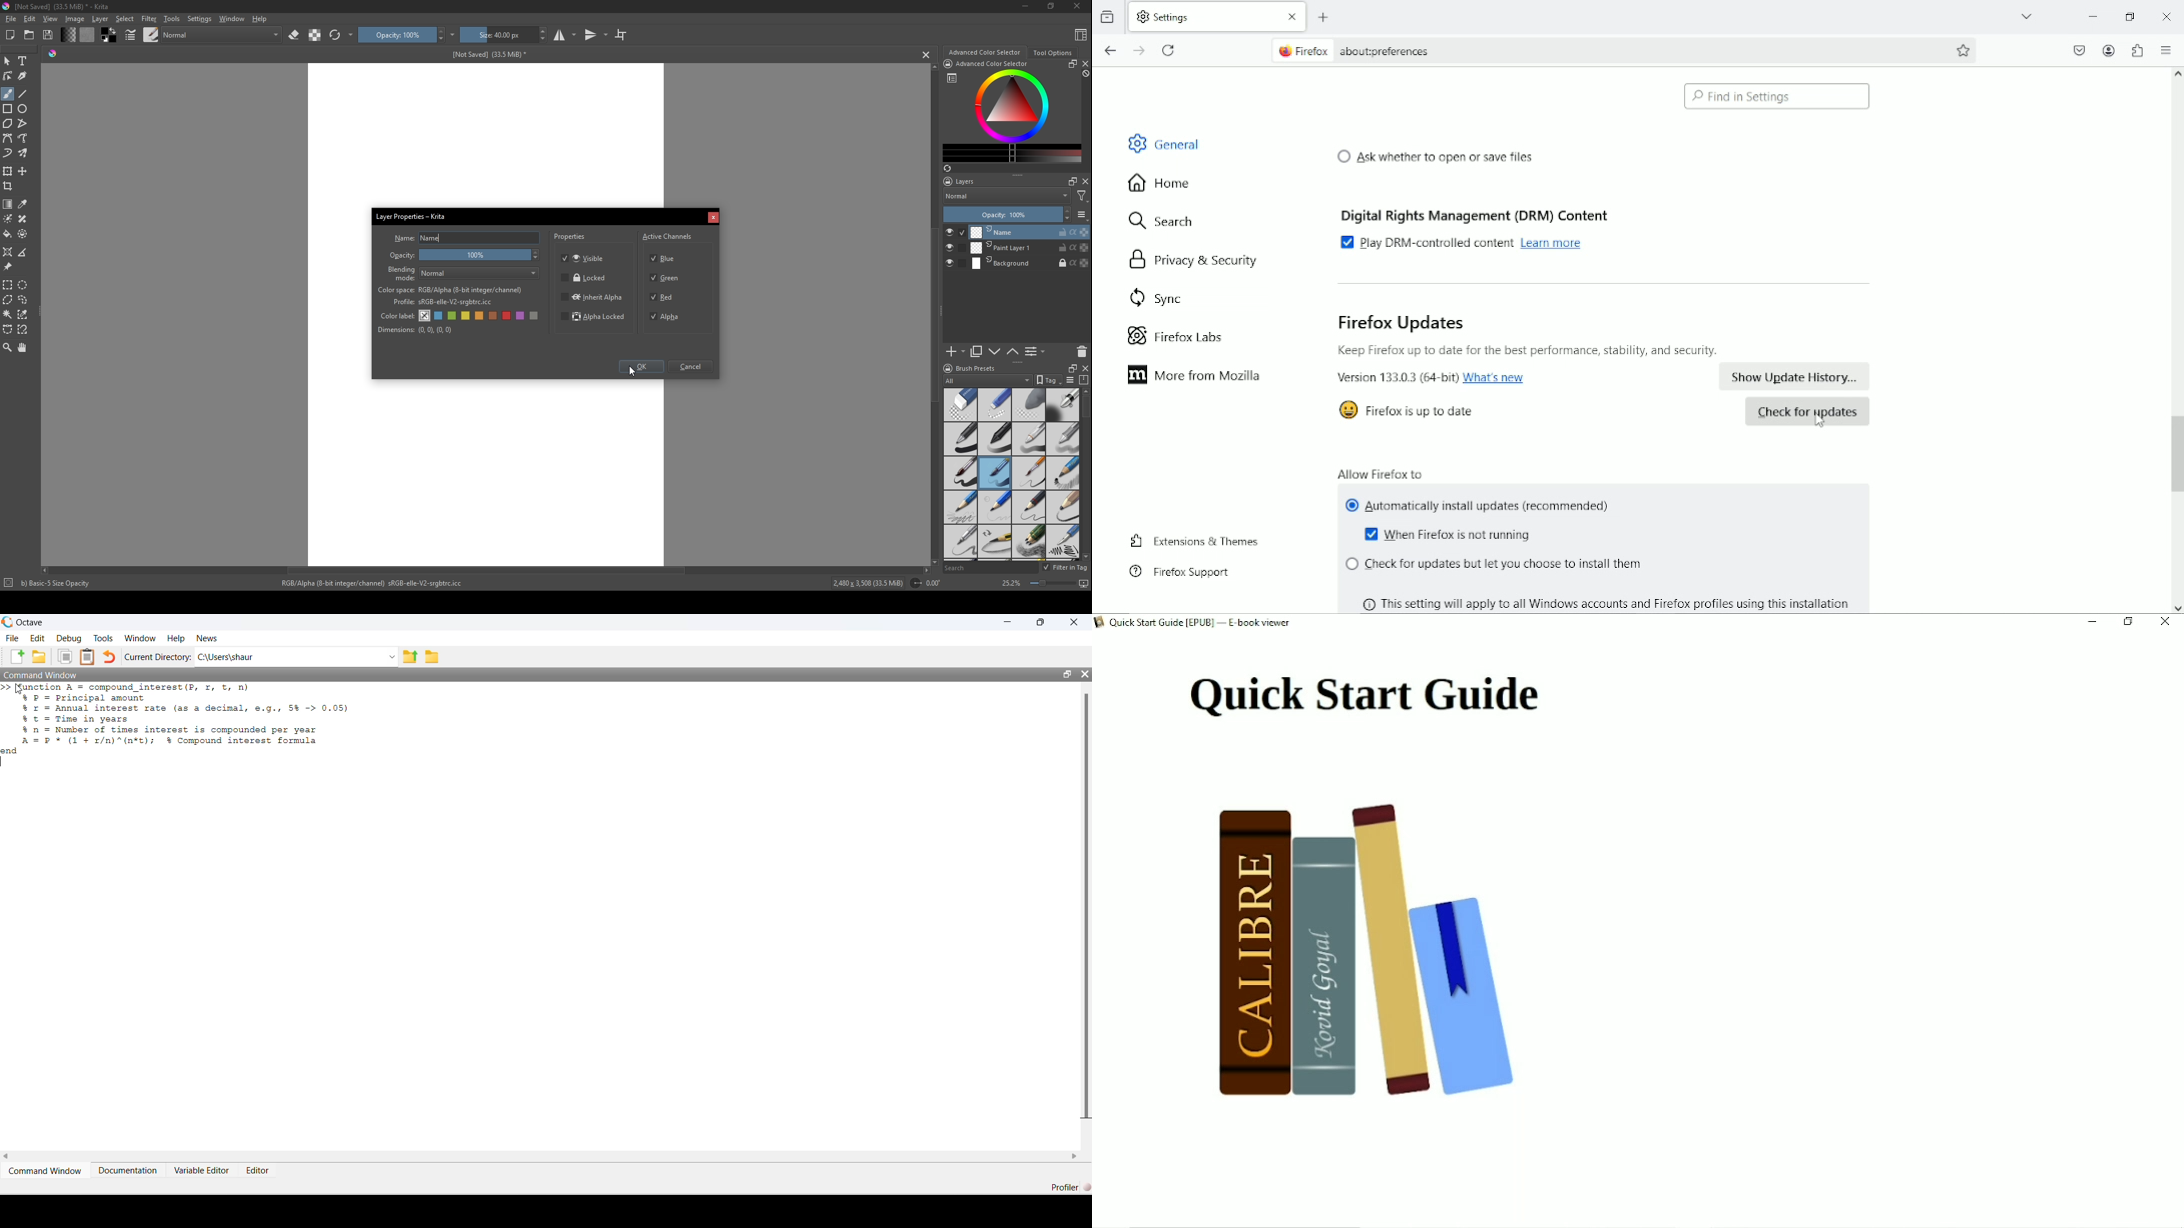 This screenshot has height=1232, width=2184. I want to click on Brush presets, so click(977, 368).